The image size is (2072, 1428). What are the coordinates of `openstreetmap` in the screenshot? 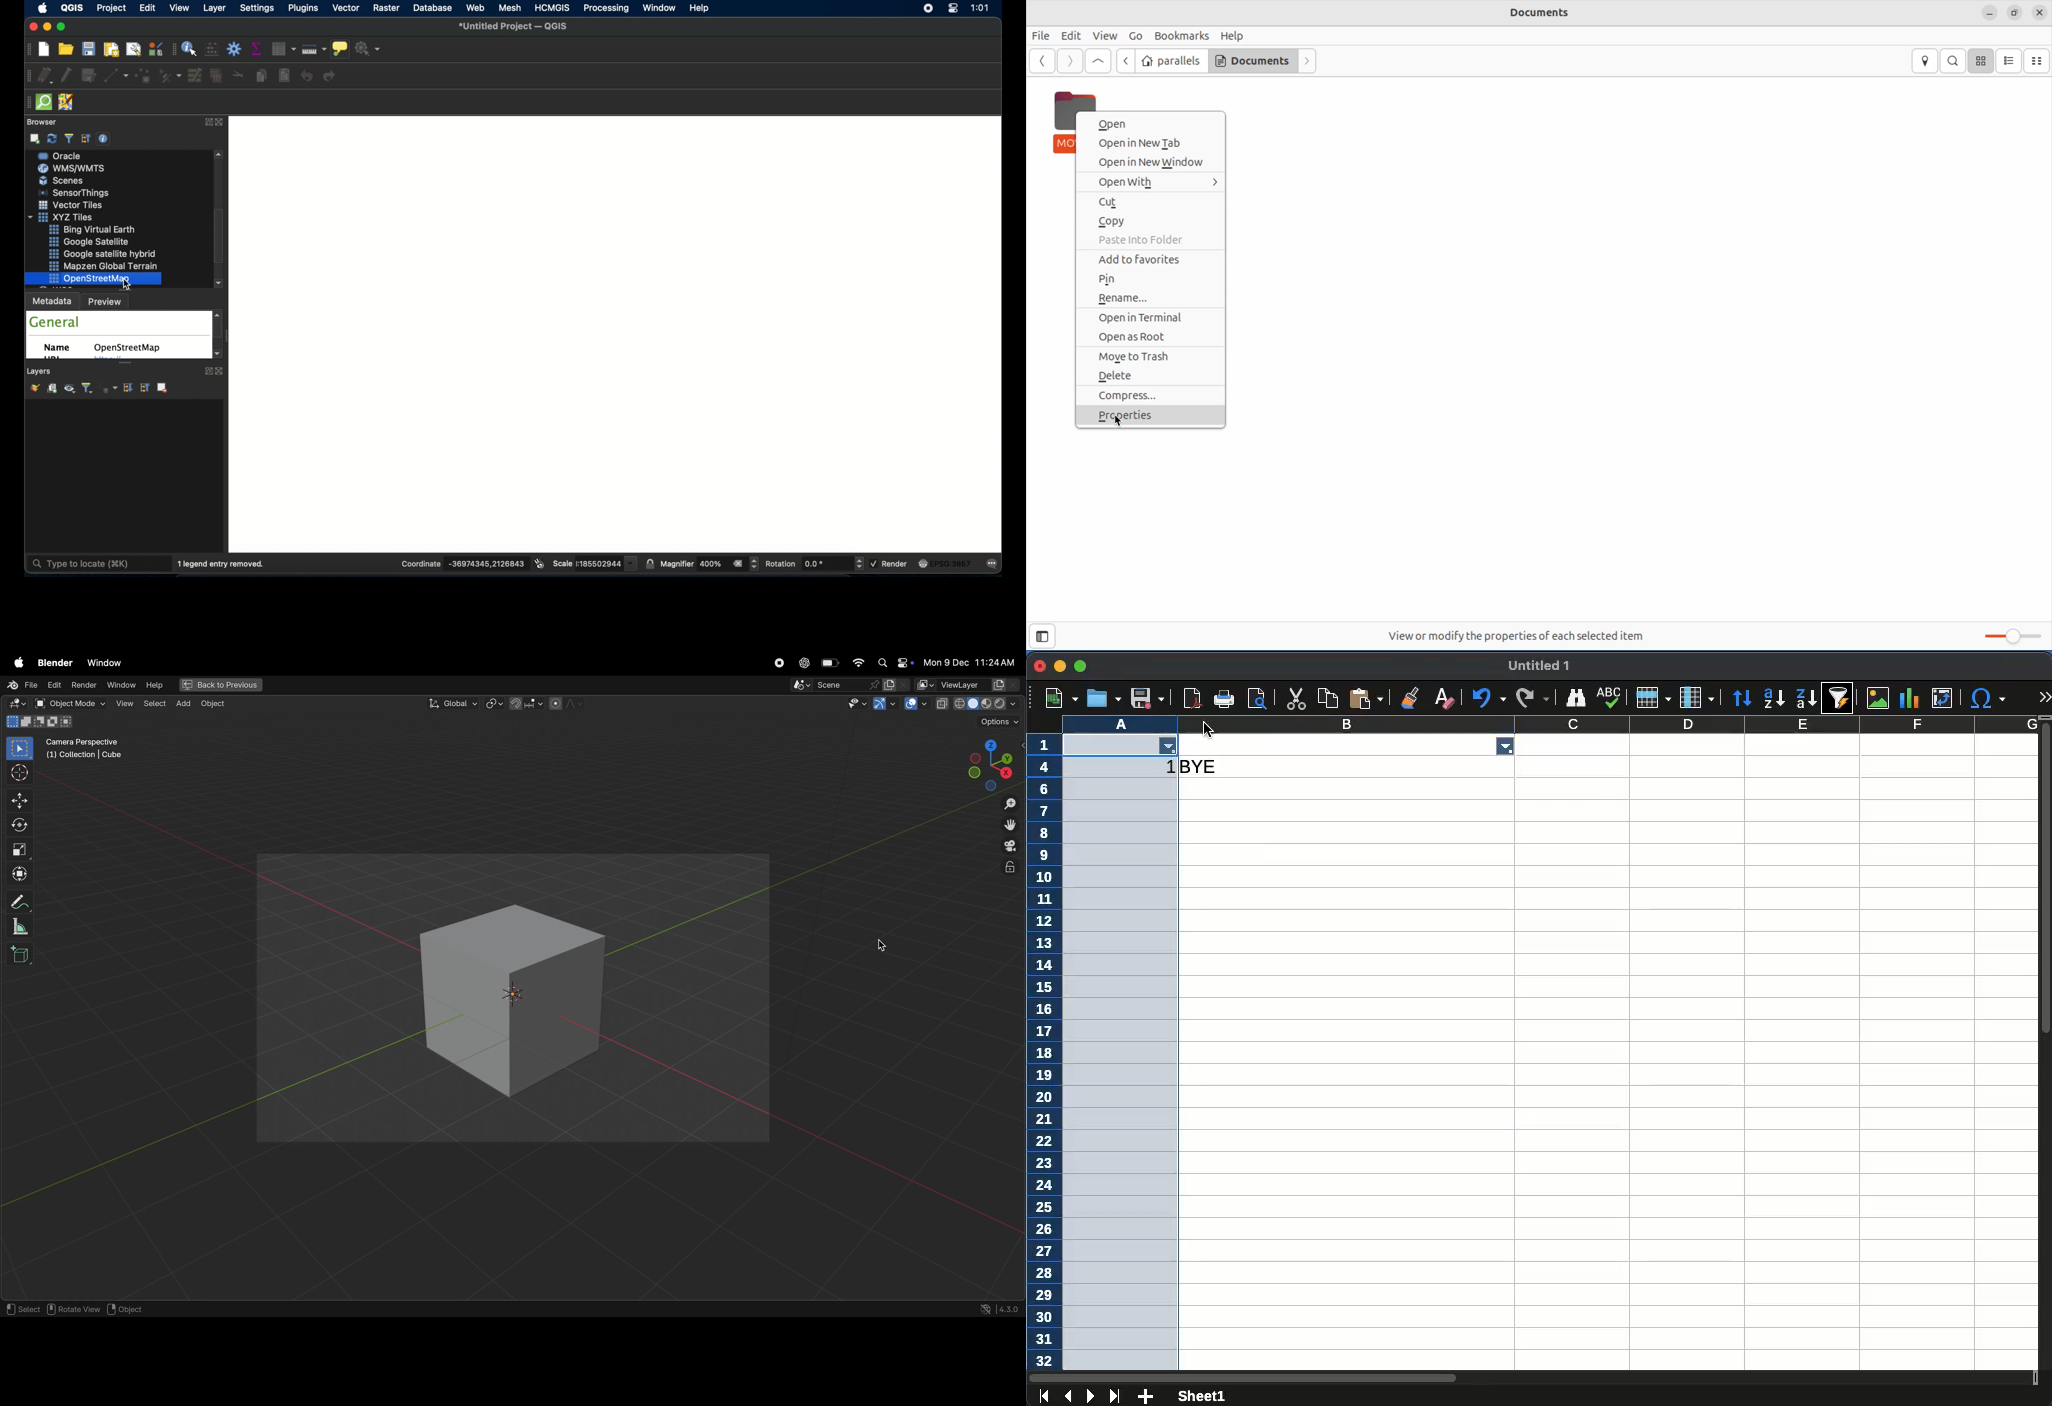 It's located at (127, 348).